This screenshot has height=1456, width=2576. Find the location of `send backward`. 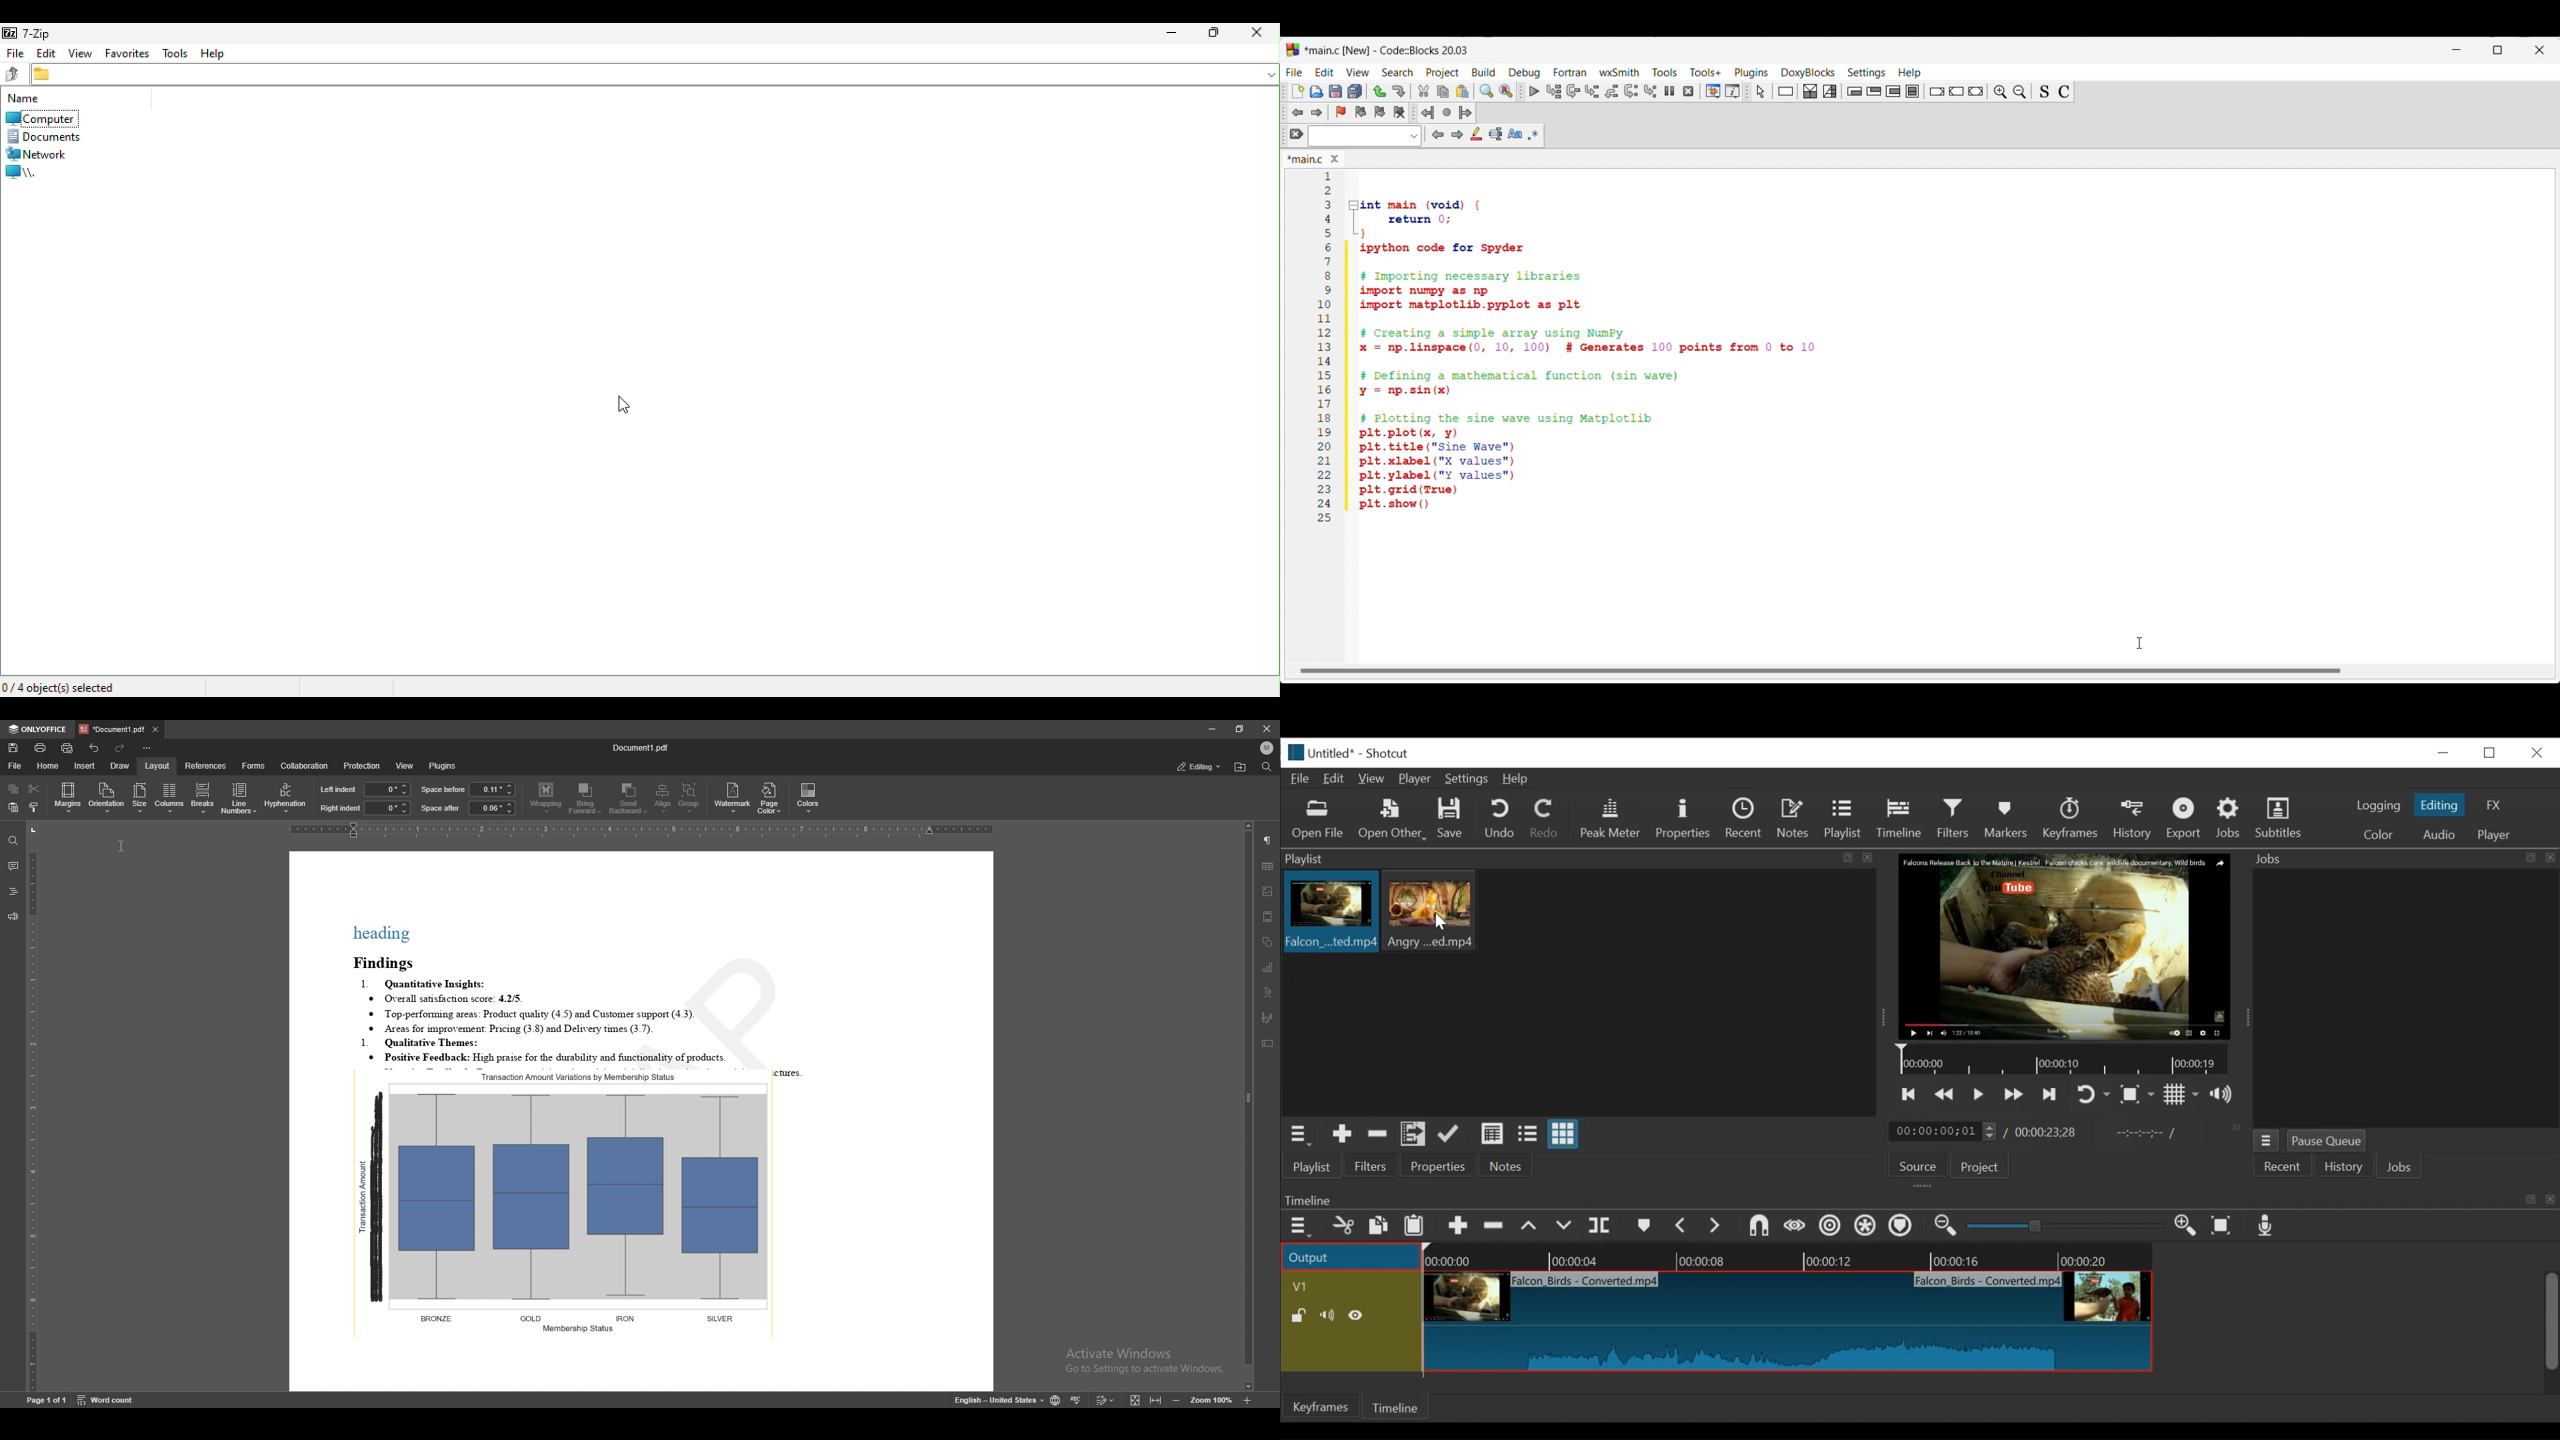

send backward is located at coordinates (629, 797).